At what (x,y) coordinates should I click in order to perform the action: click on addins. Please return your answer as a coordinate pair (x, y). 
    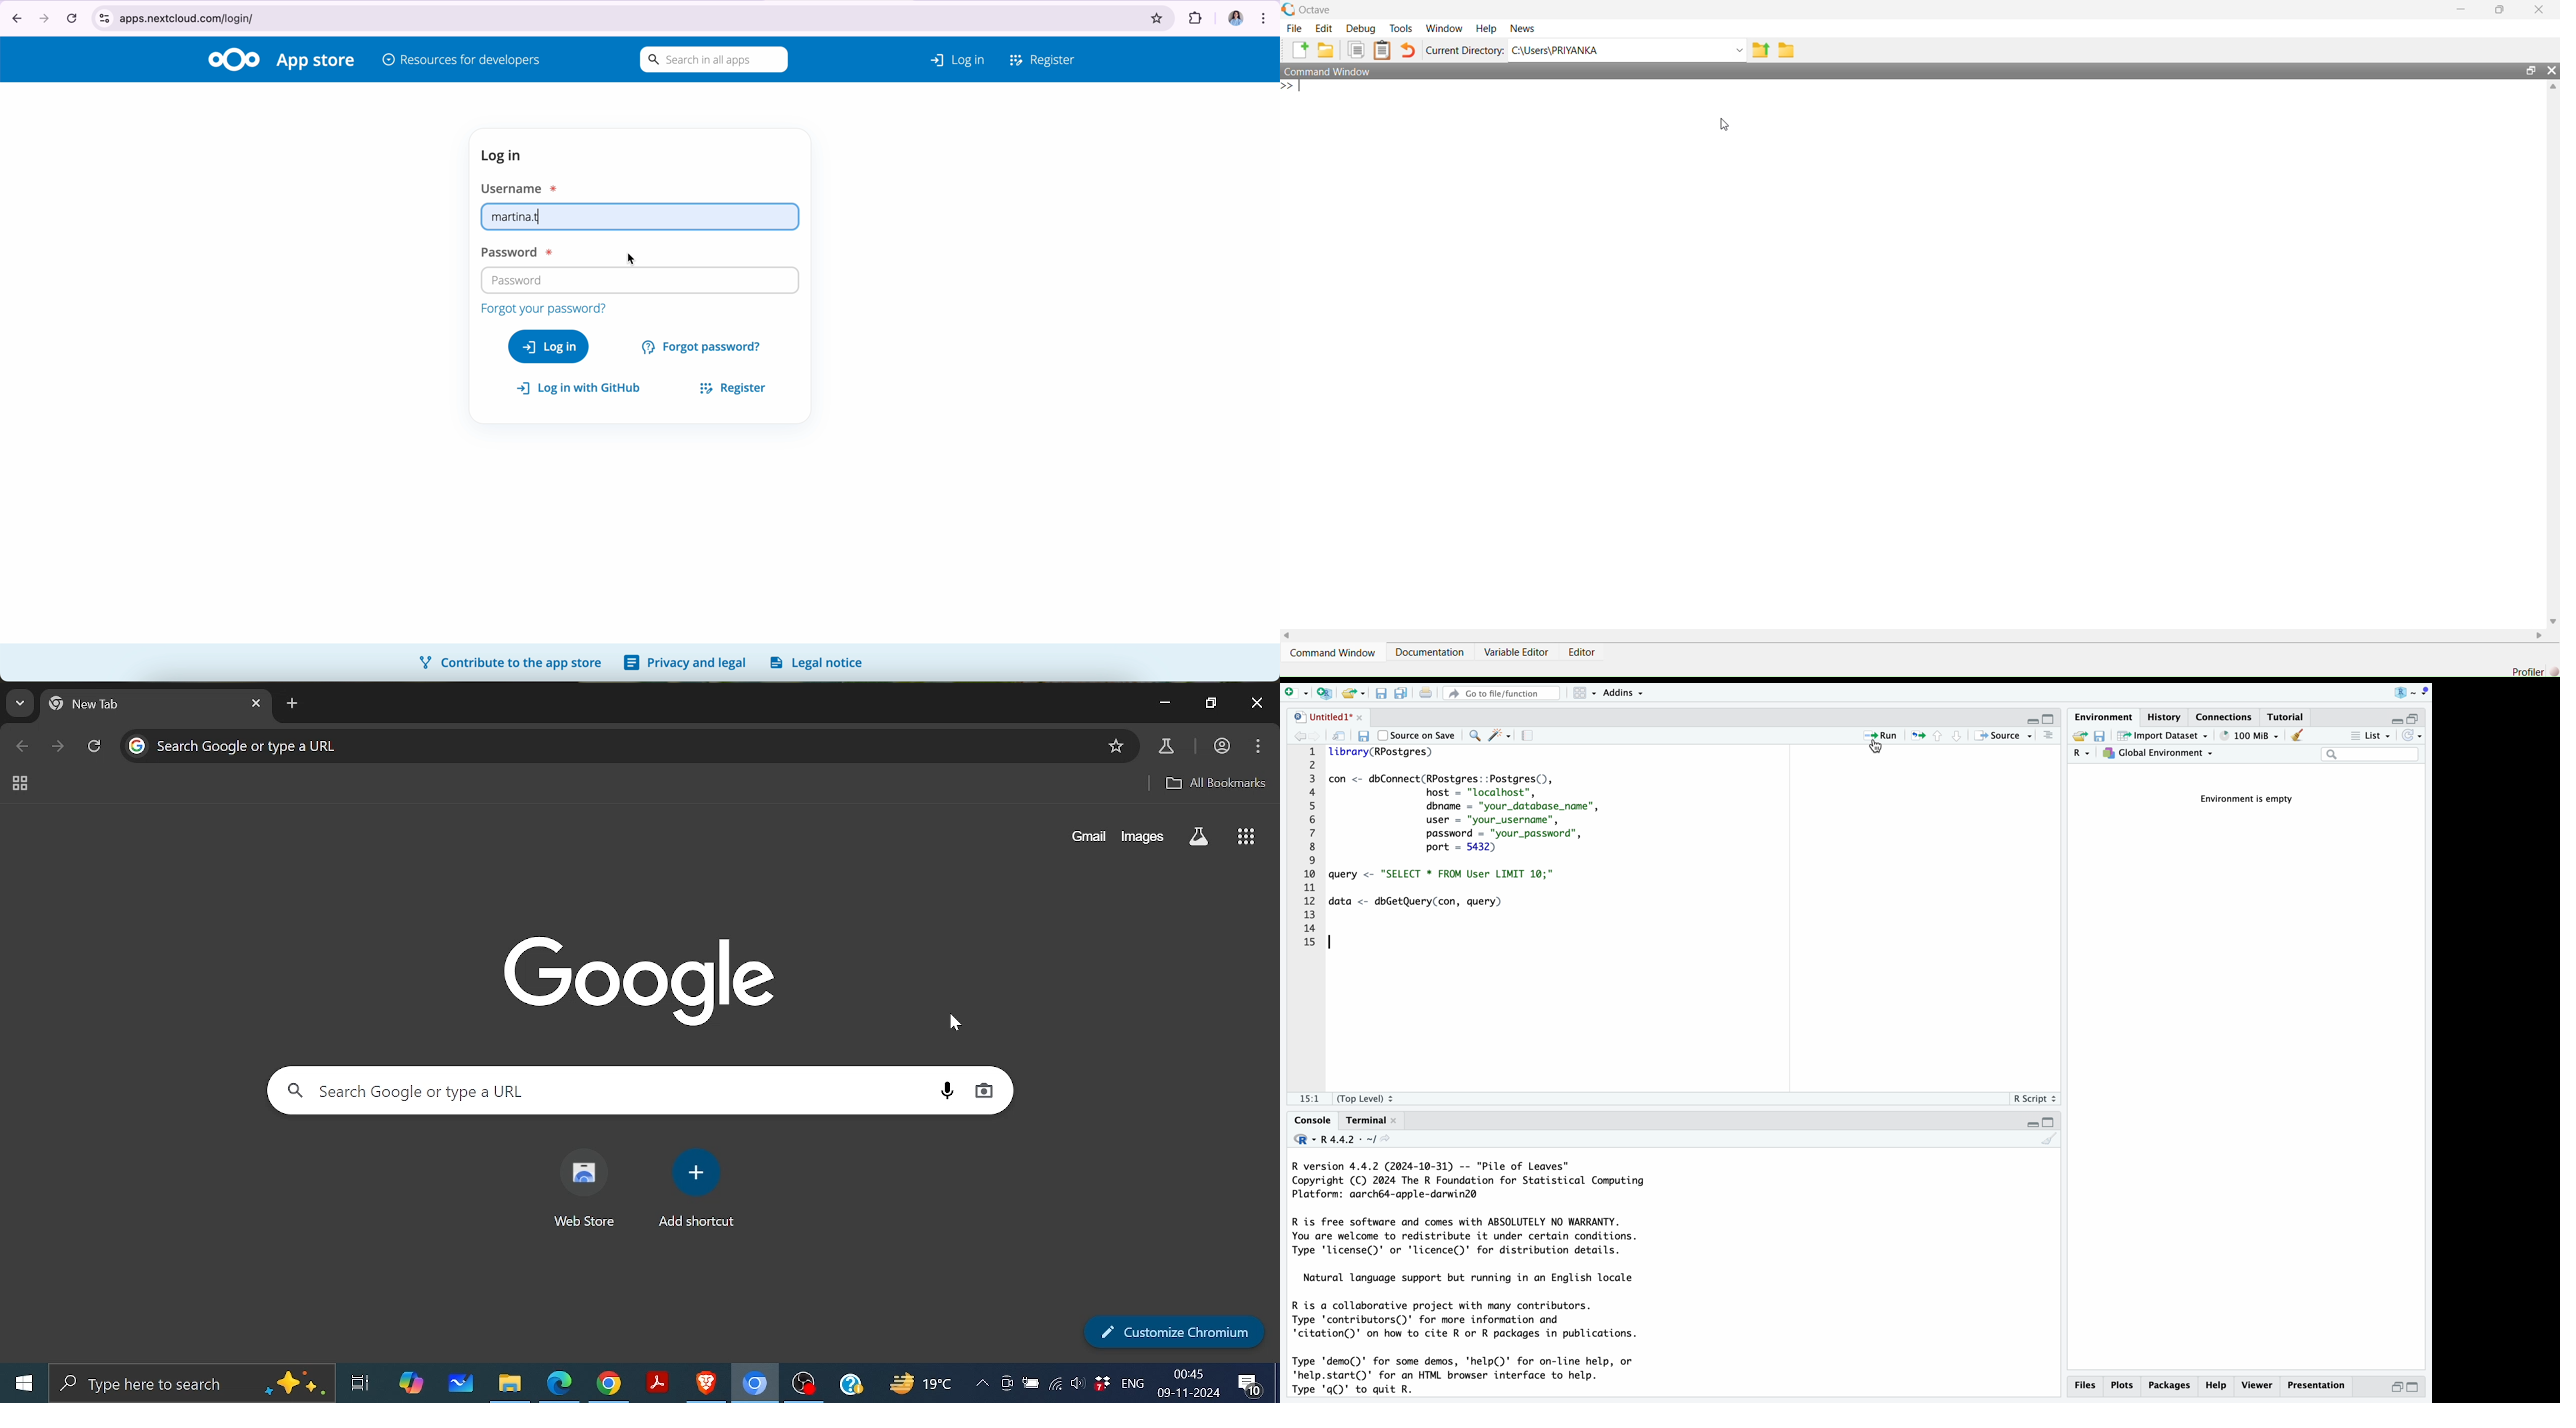
    Looking at the image, I should click on (1624, 692).